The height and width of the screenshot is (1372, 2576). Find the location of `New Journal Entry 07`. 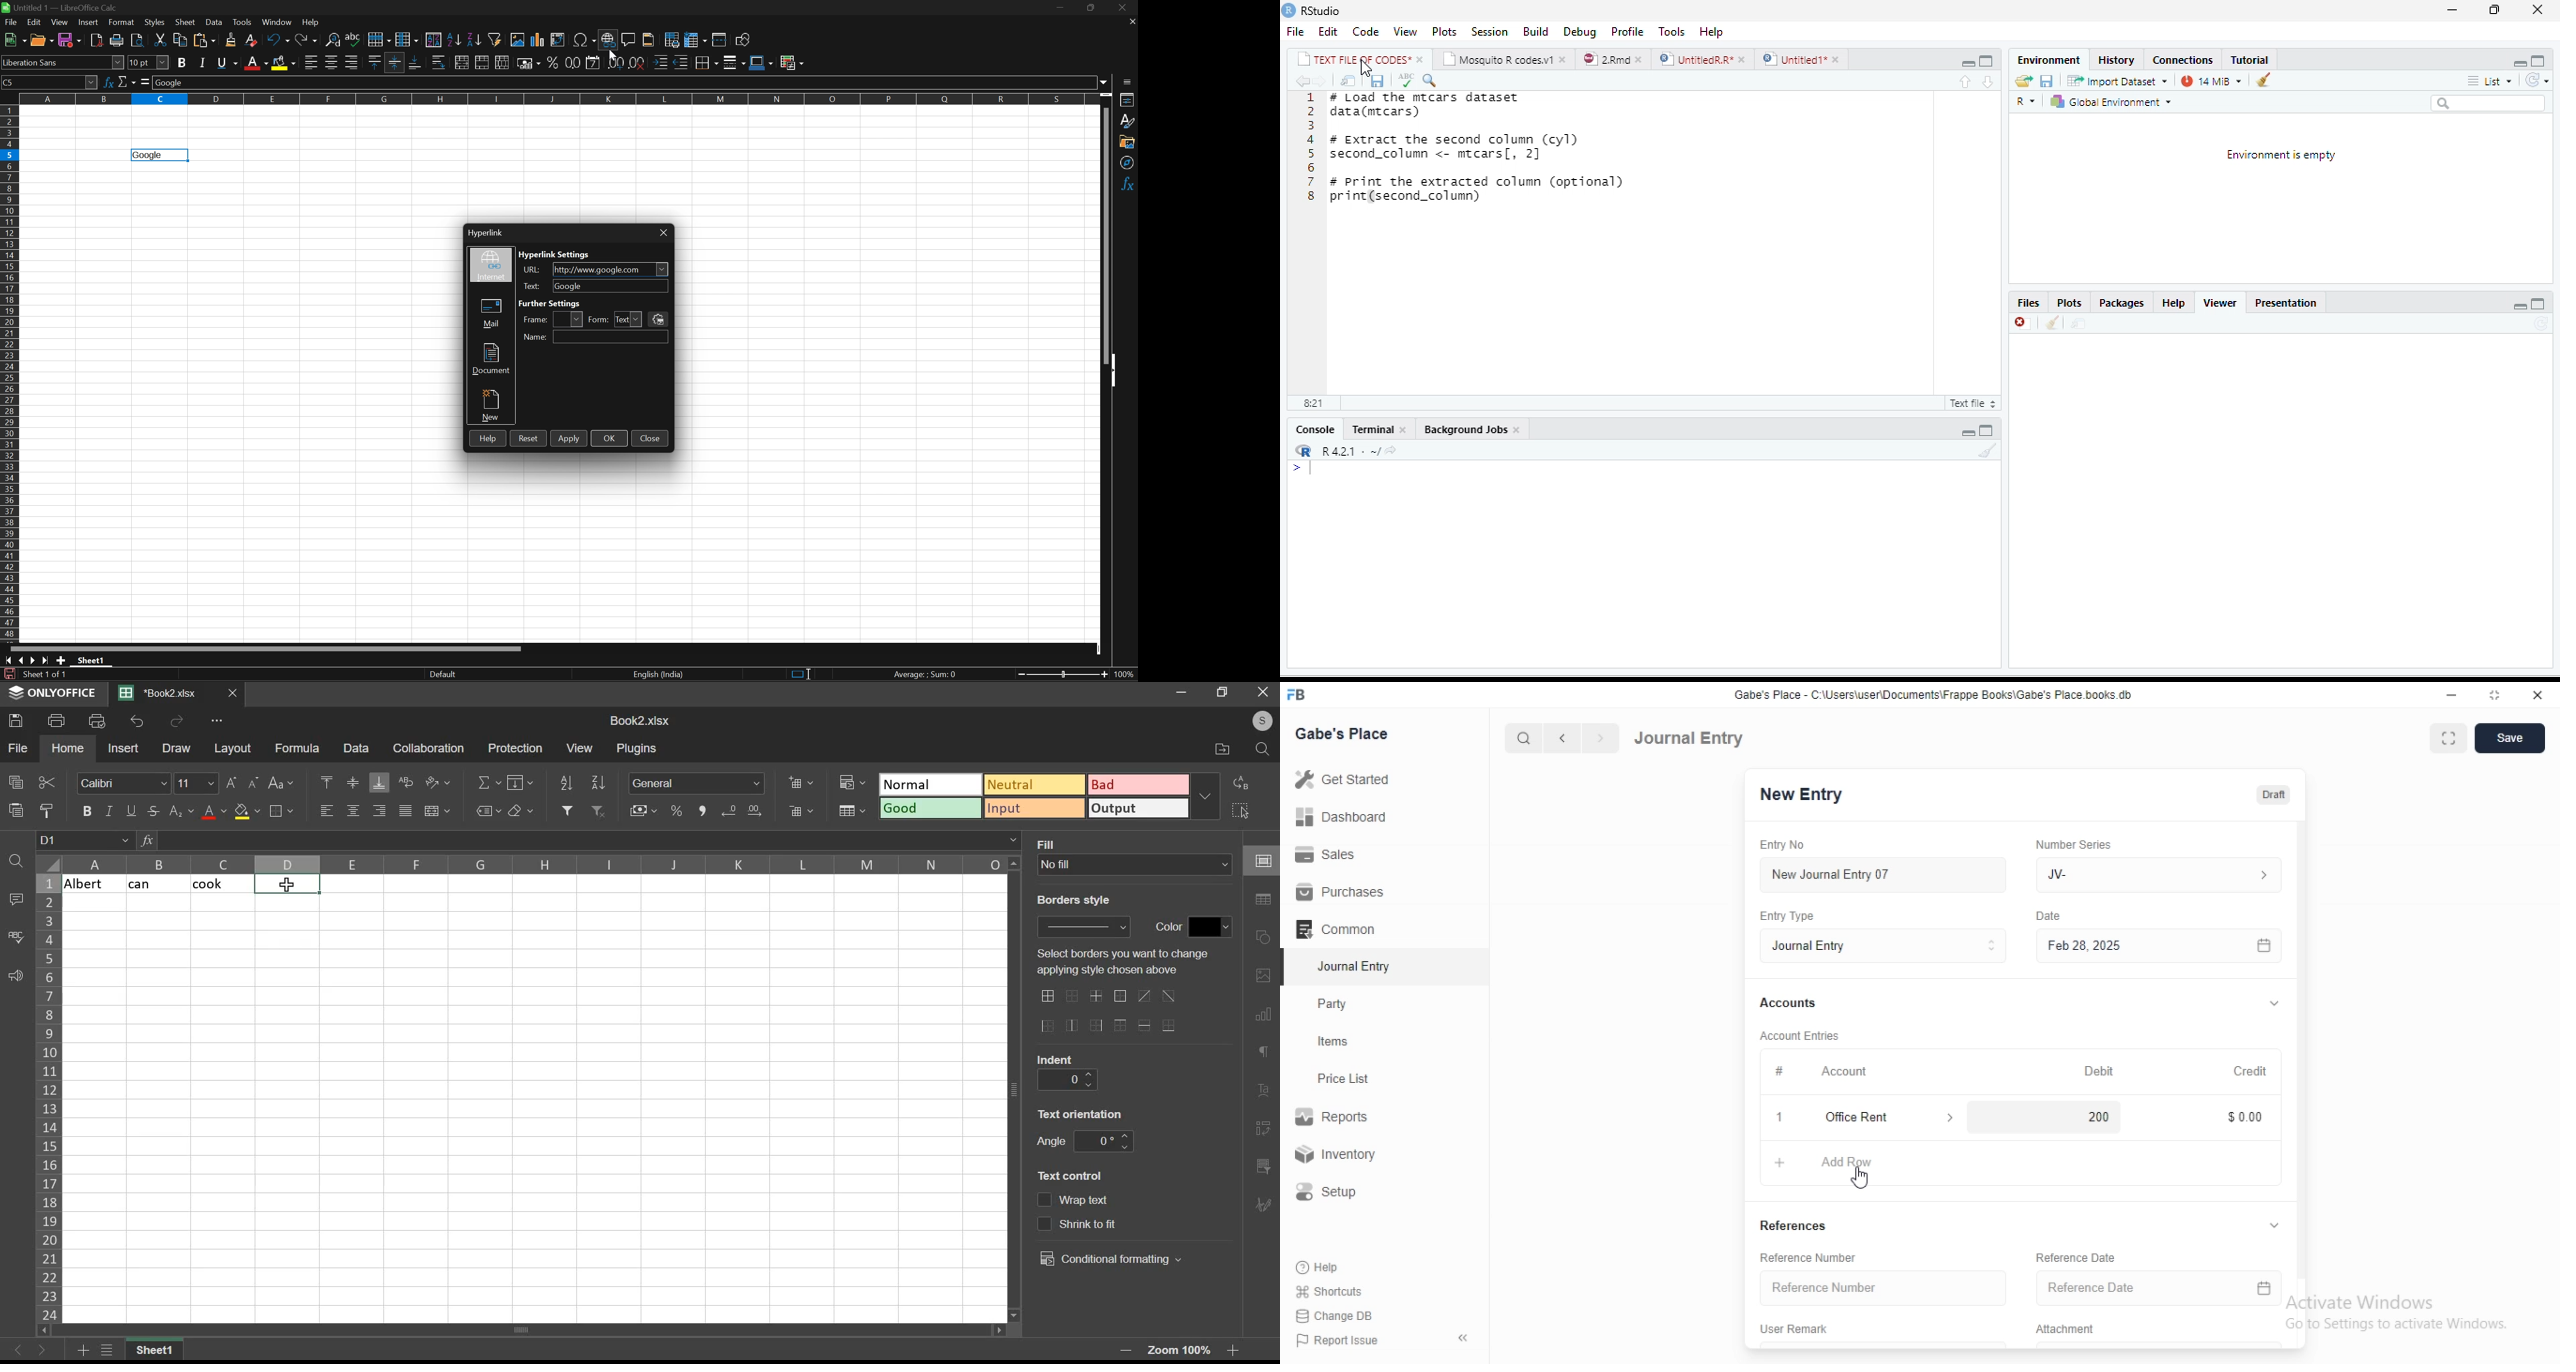

New Journal Entry 07 is located at coordinates (1830, 875).